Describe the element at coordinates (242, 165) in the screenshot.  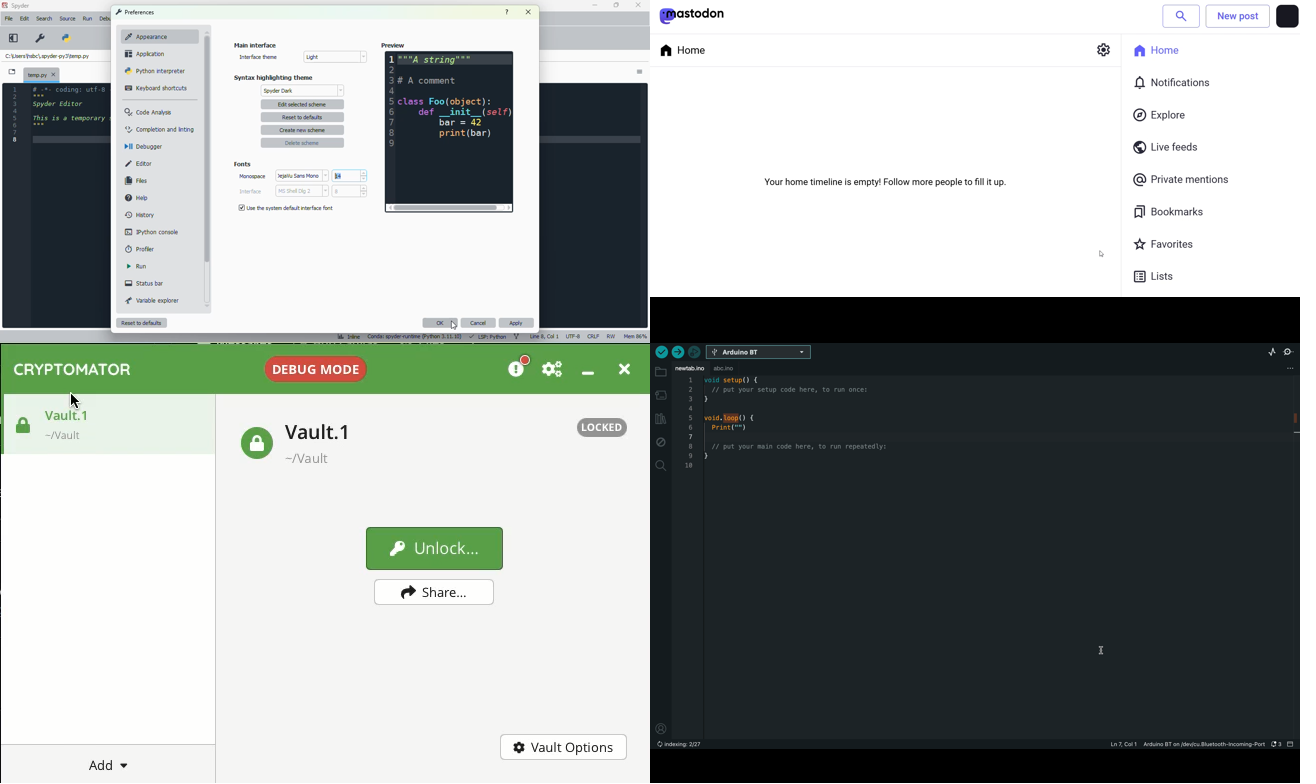
I see `fonts` at that location.